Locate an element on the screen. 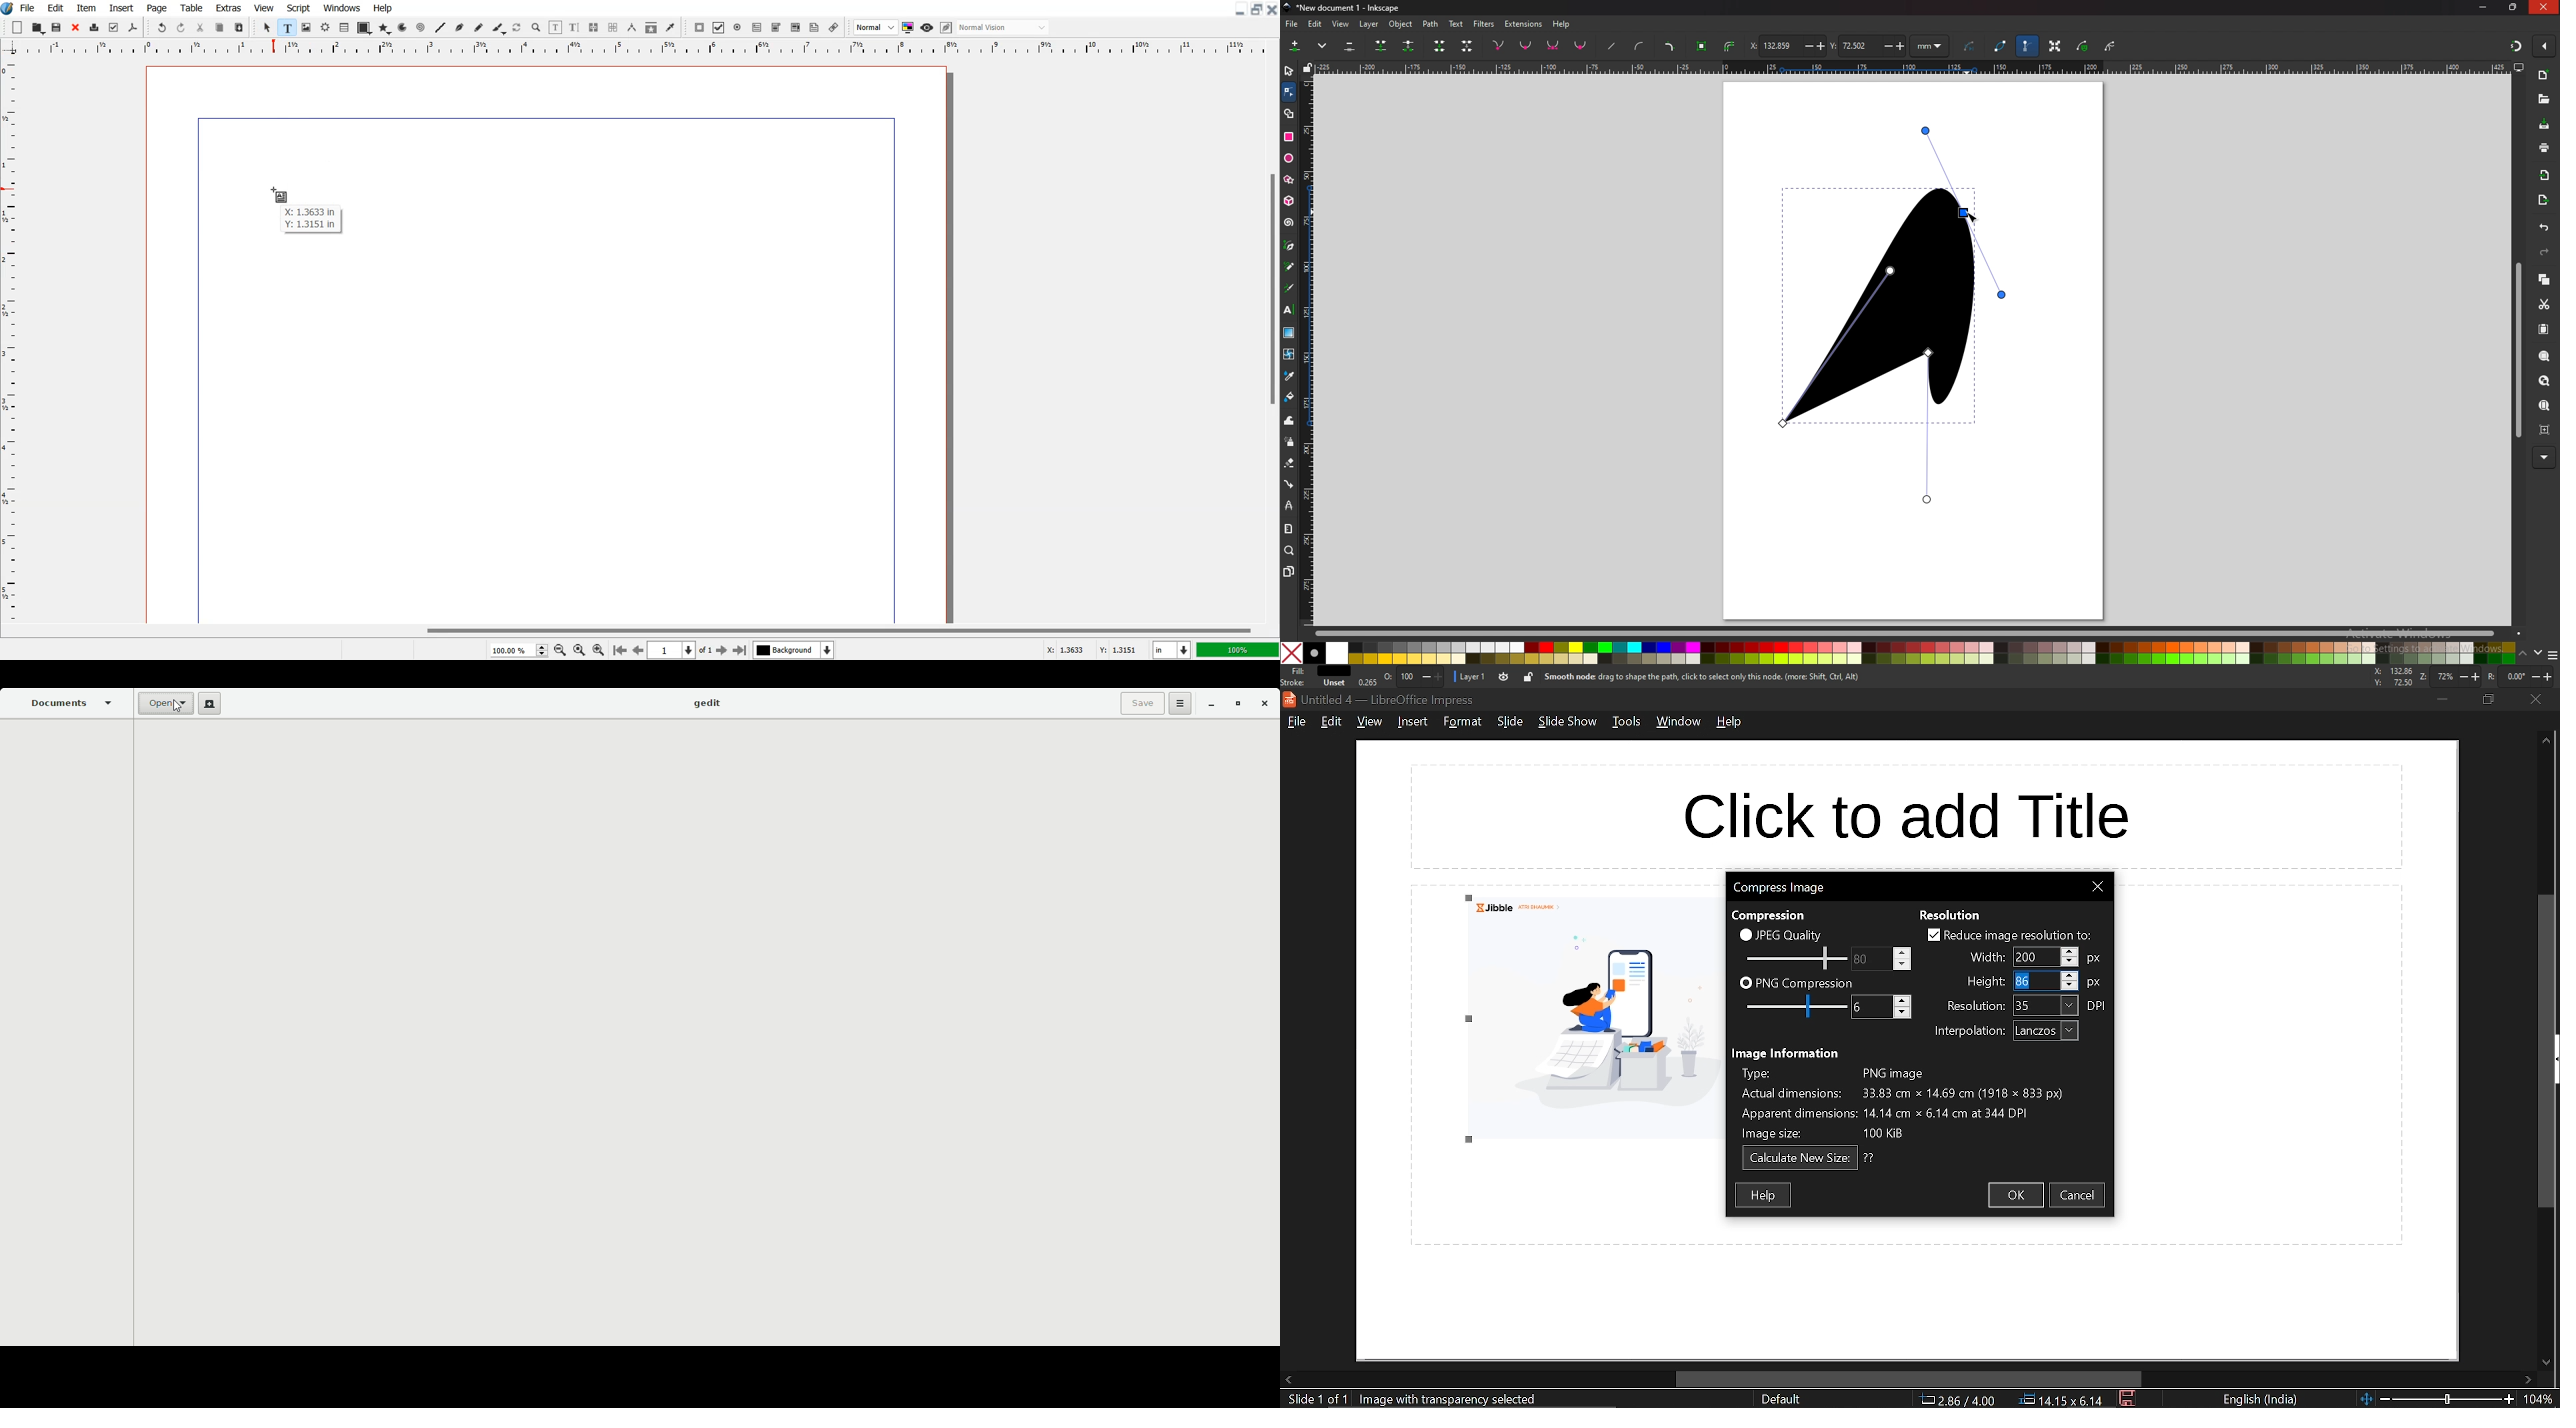  Select the visual appearance is located at coordinates (1003, 27).